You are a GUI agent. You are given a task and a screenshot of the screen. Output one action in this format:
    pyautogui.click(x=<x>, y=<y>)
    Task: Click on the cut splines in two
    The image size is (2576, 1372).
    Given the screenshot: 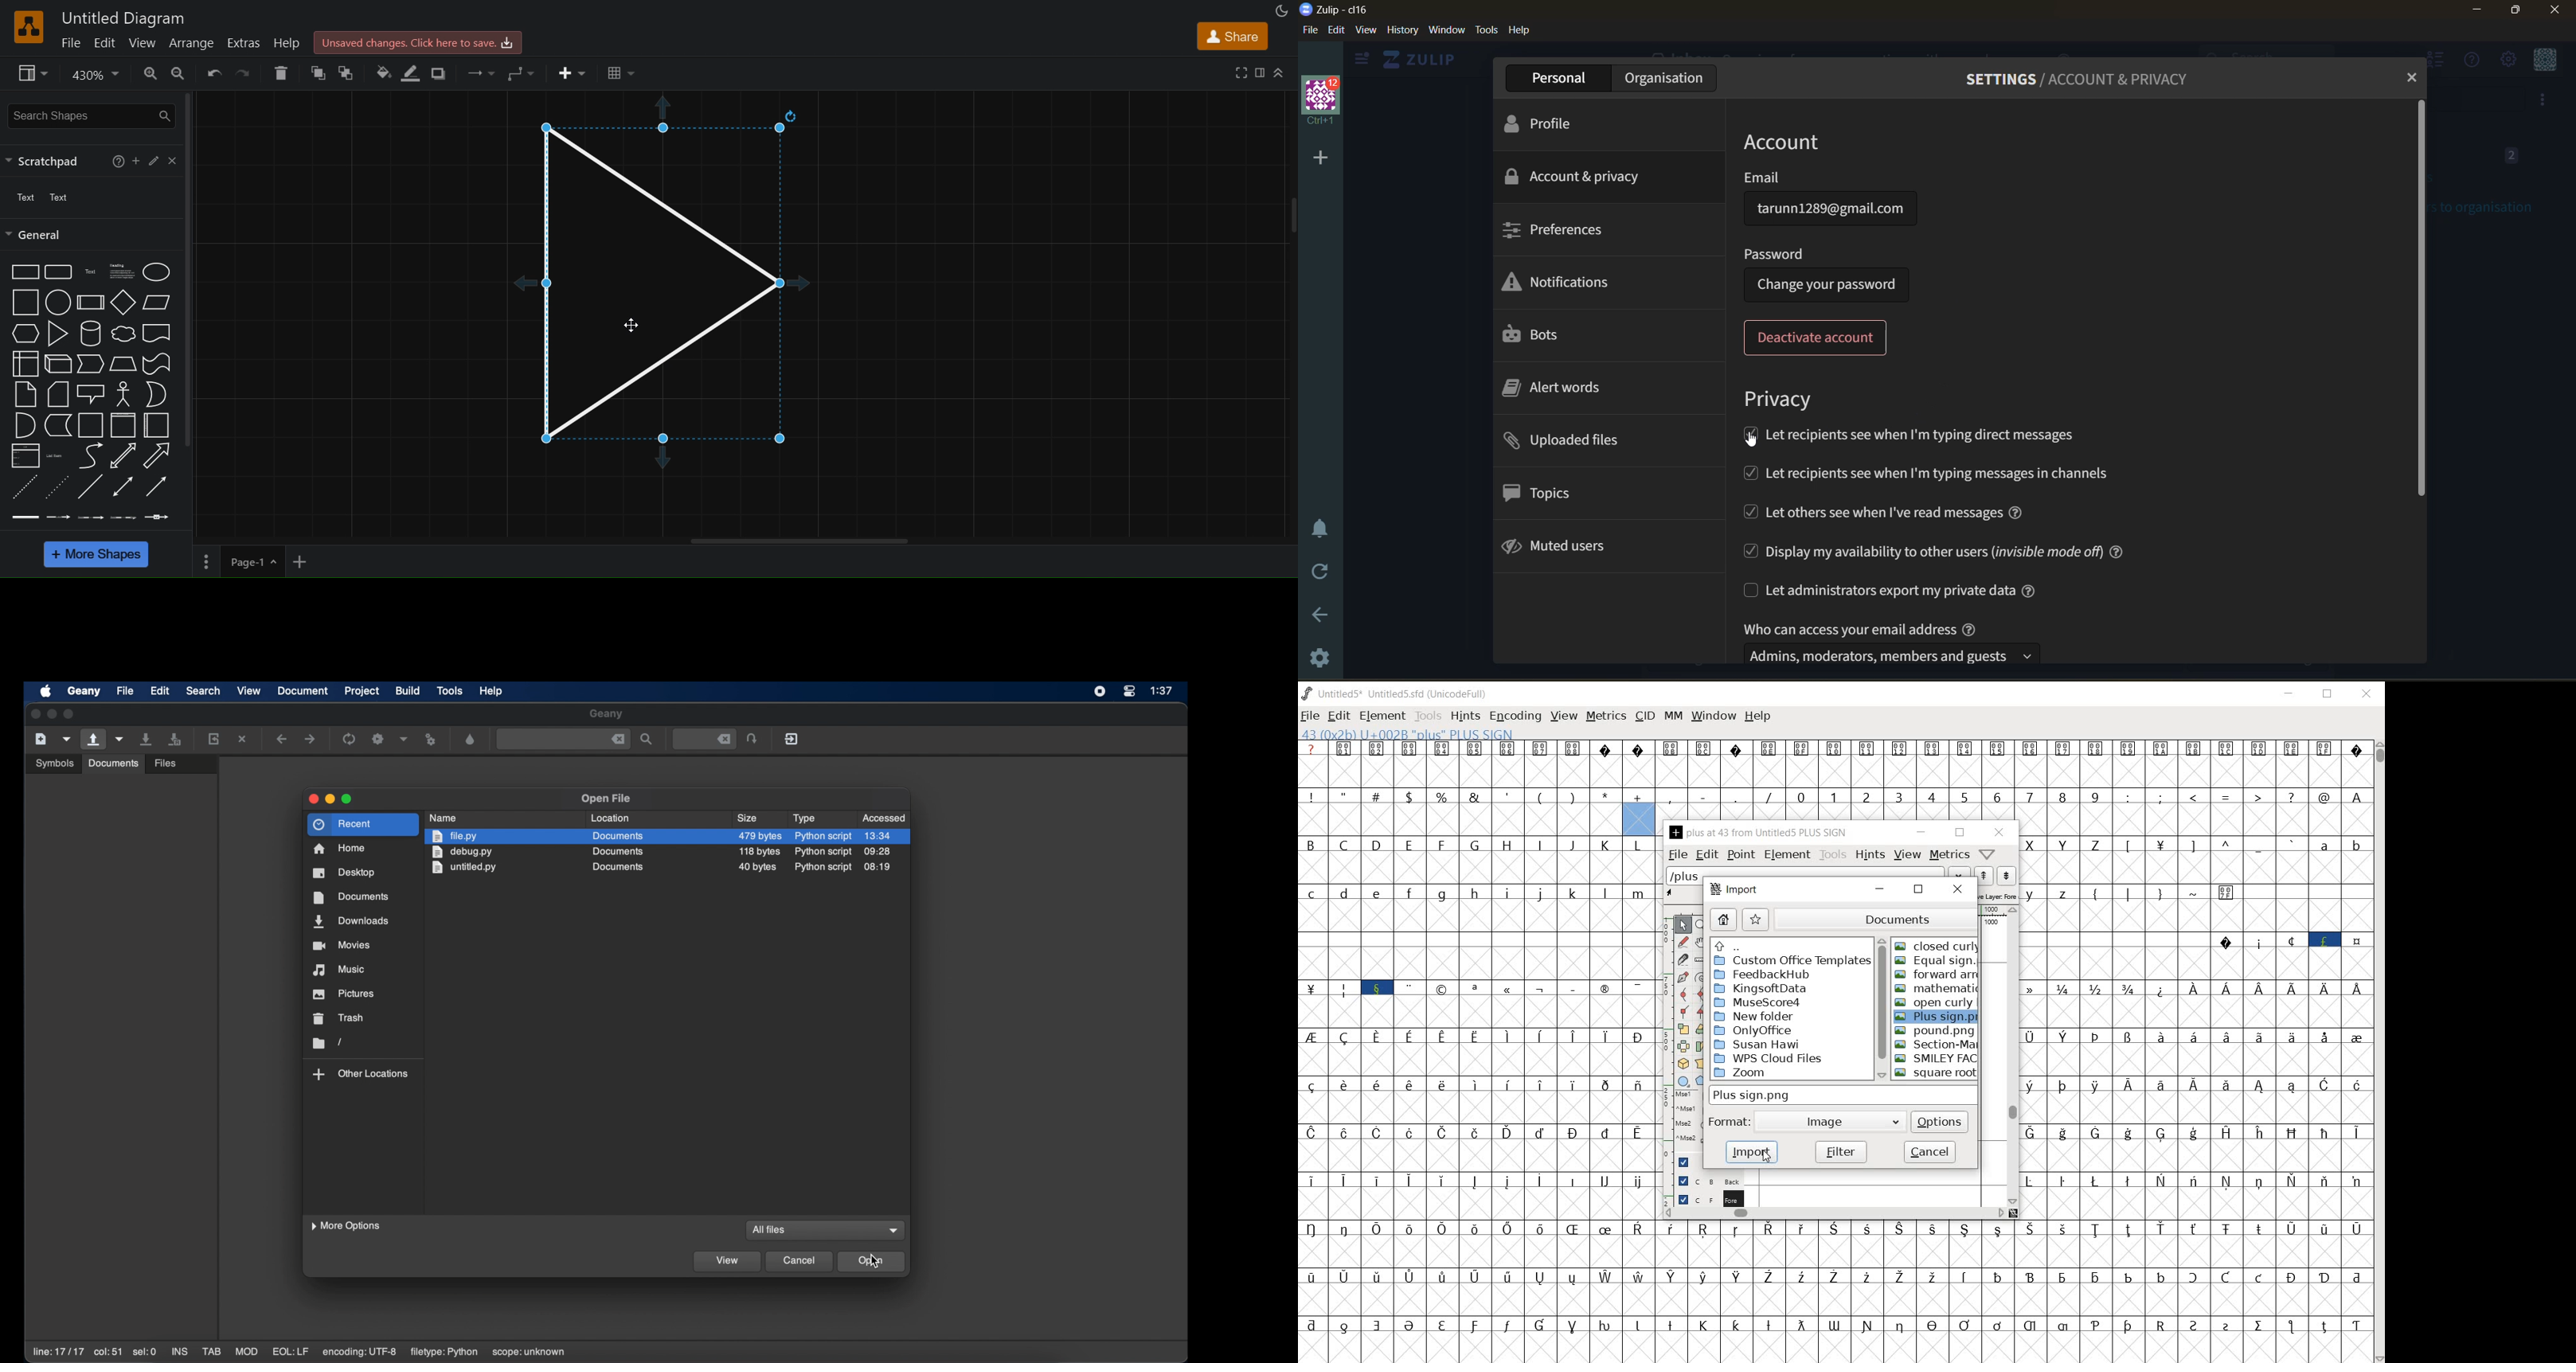 What is the action you would take?
    pyautogui.click(x=1682, y=960)
    